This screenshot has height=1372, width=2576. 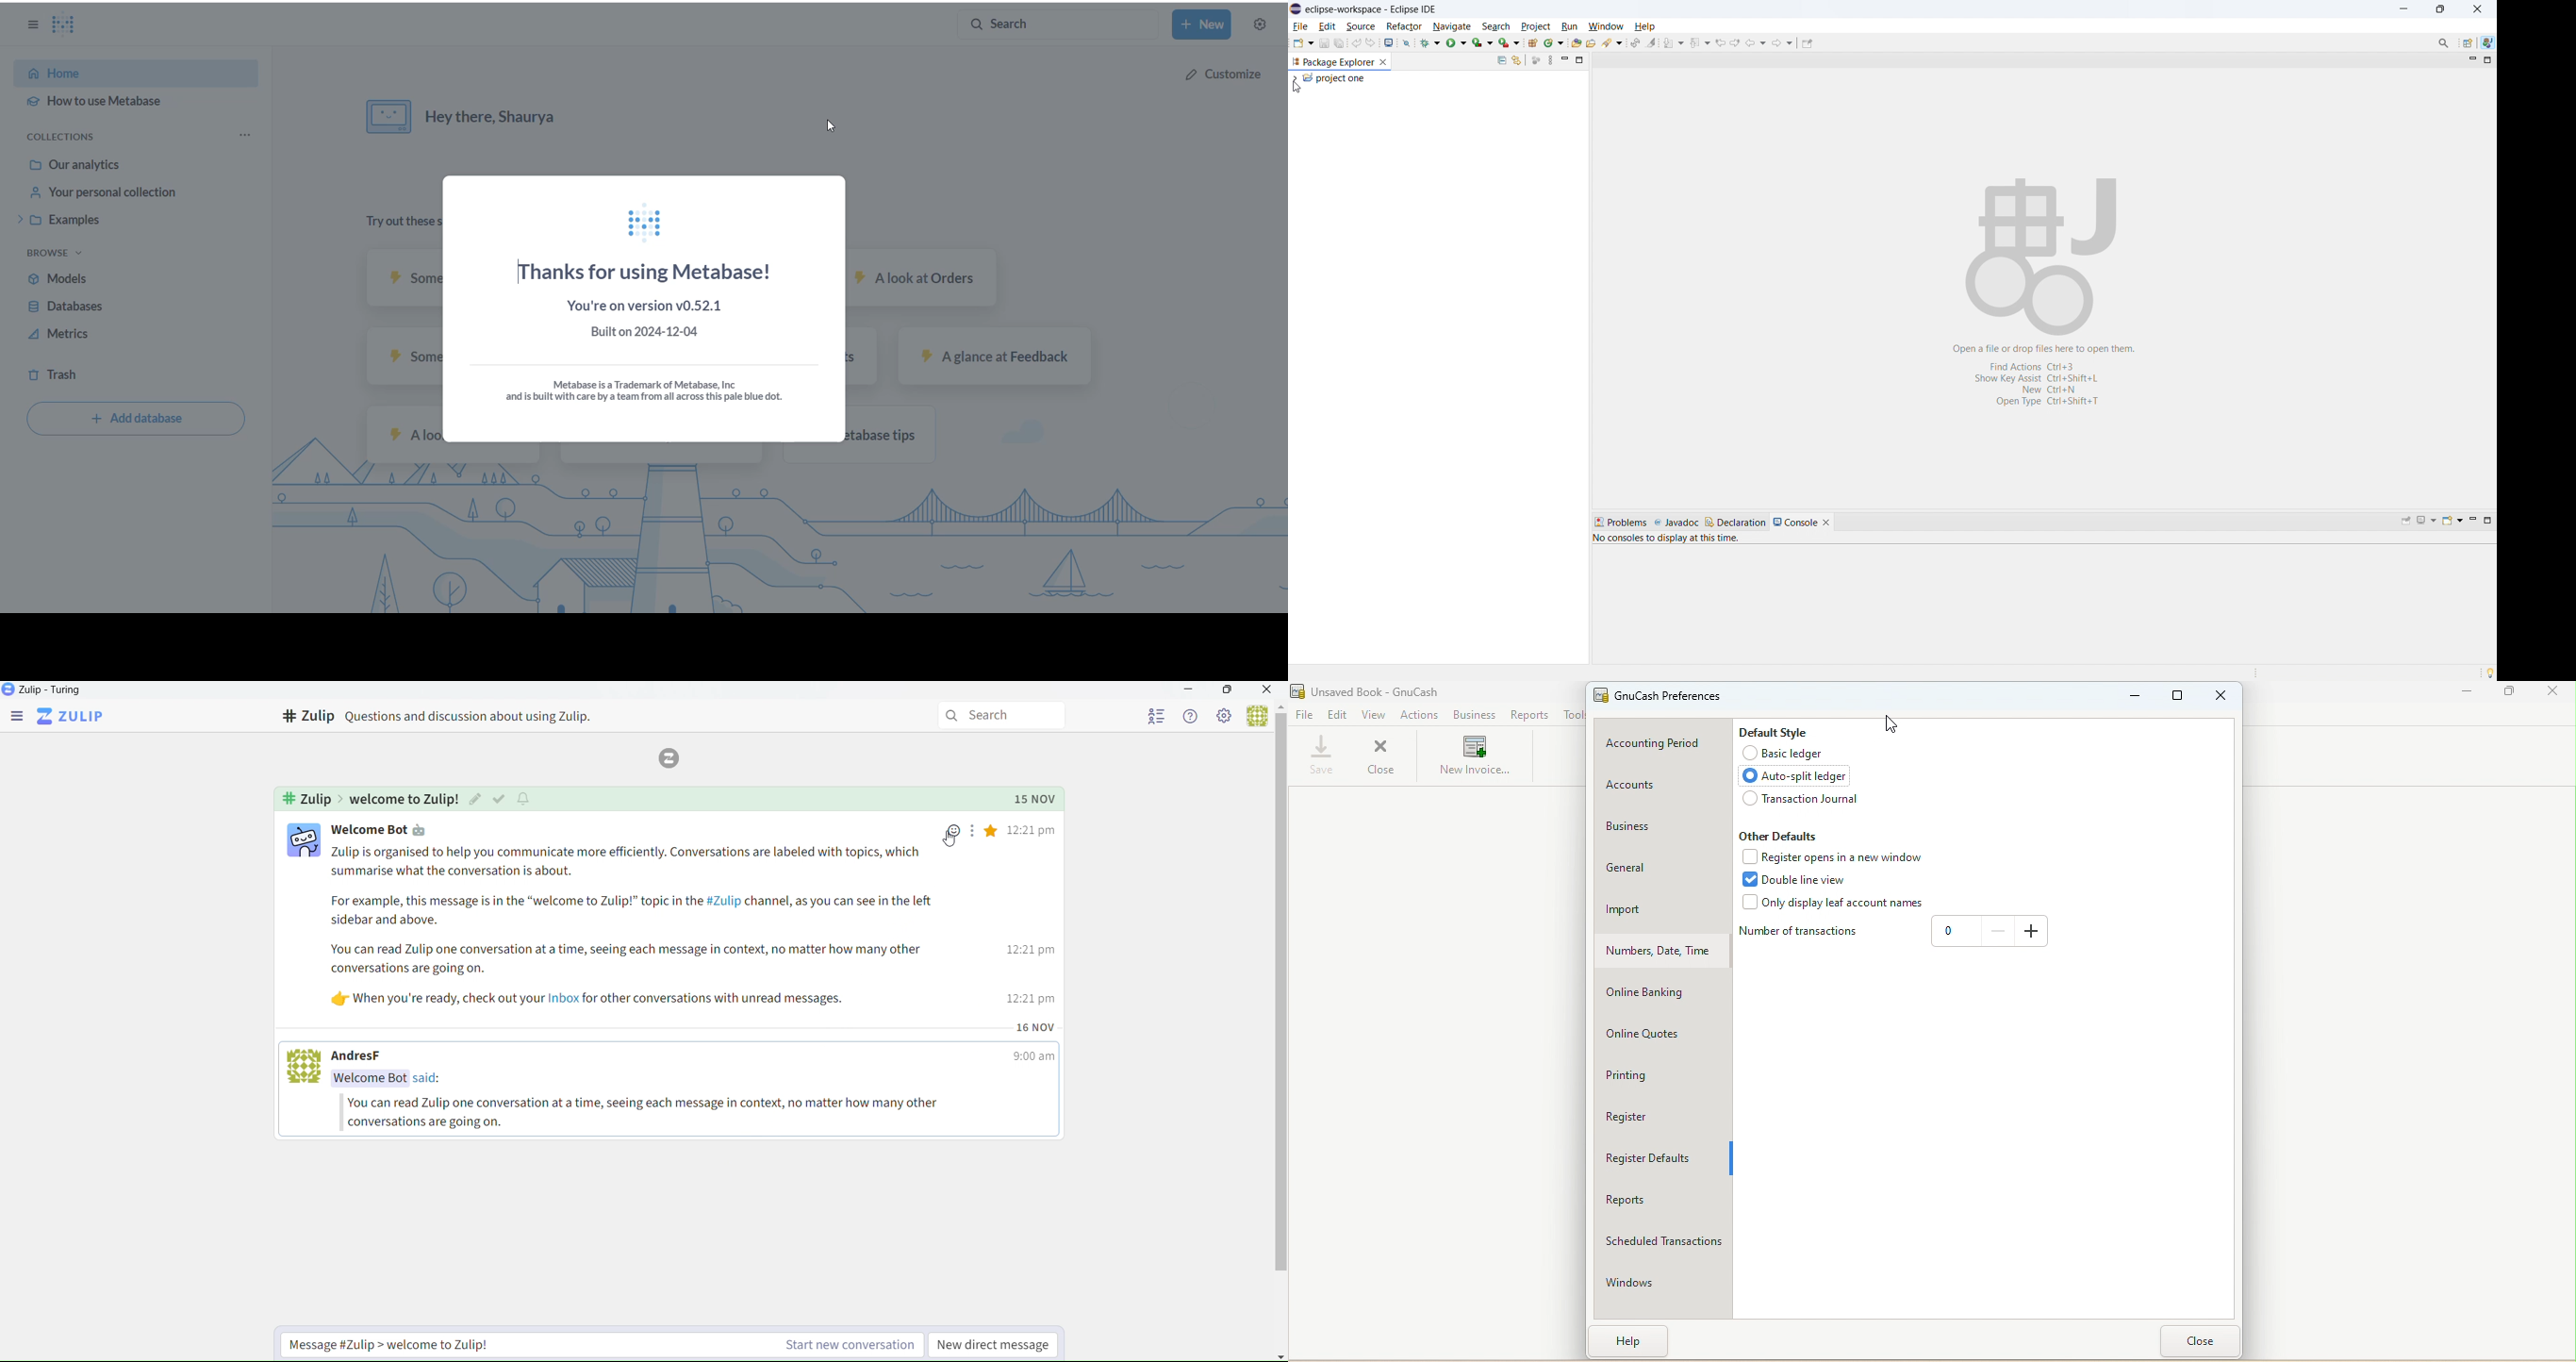 I want to click on Menu Bar, so click(x=15, y=715).